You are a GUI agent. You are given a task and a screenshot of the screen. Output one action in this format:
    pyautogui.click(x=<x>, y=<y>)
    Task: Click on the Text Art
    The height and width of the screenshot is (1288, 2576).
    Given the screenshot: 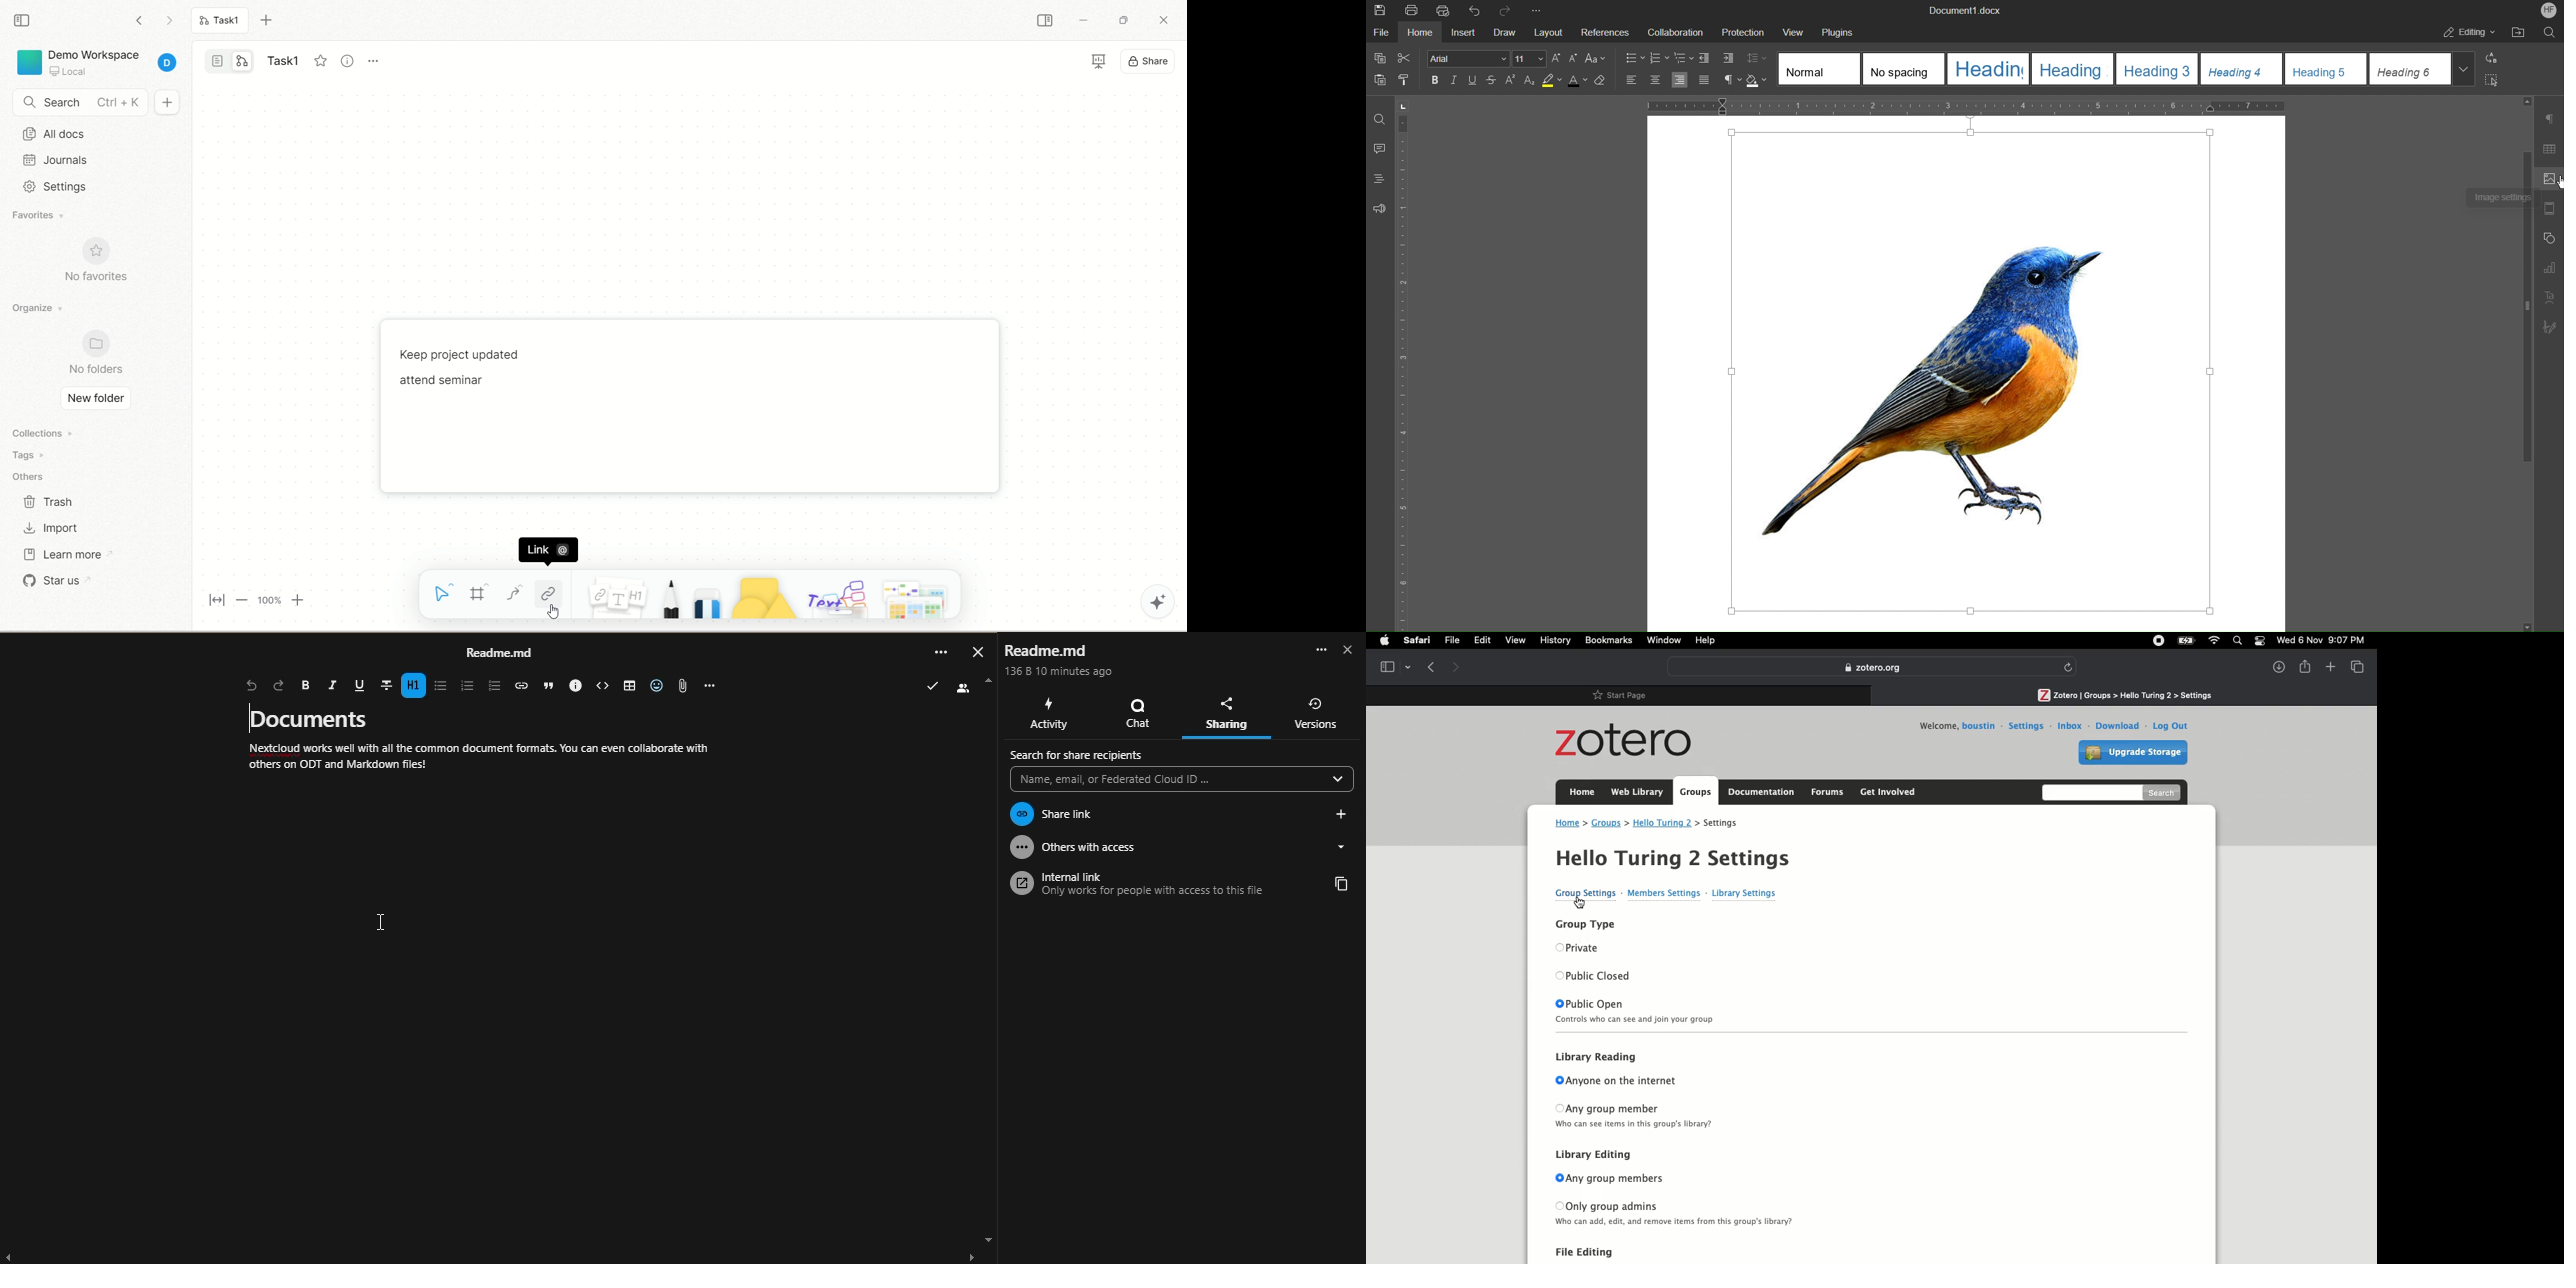 What is the action you would take?
    pyautogui.click(x=2550, y=297)
    